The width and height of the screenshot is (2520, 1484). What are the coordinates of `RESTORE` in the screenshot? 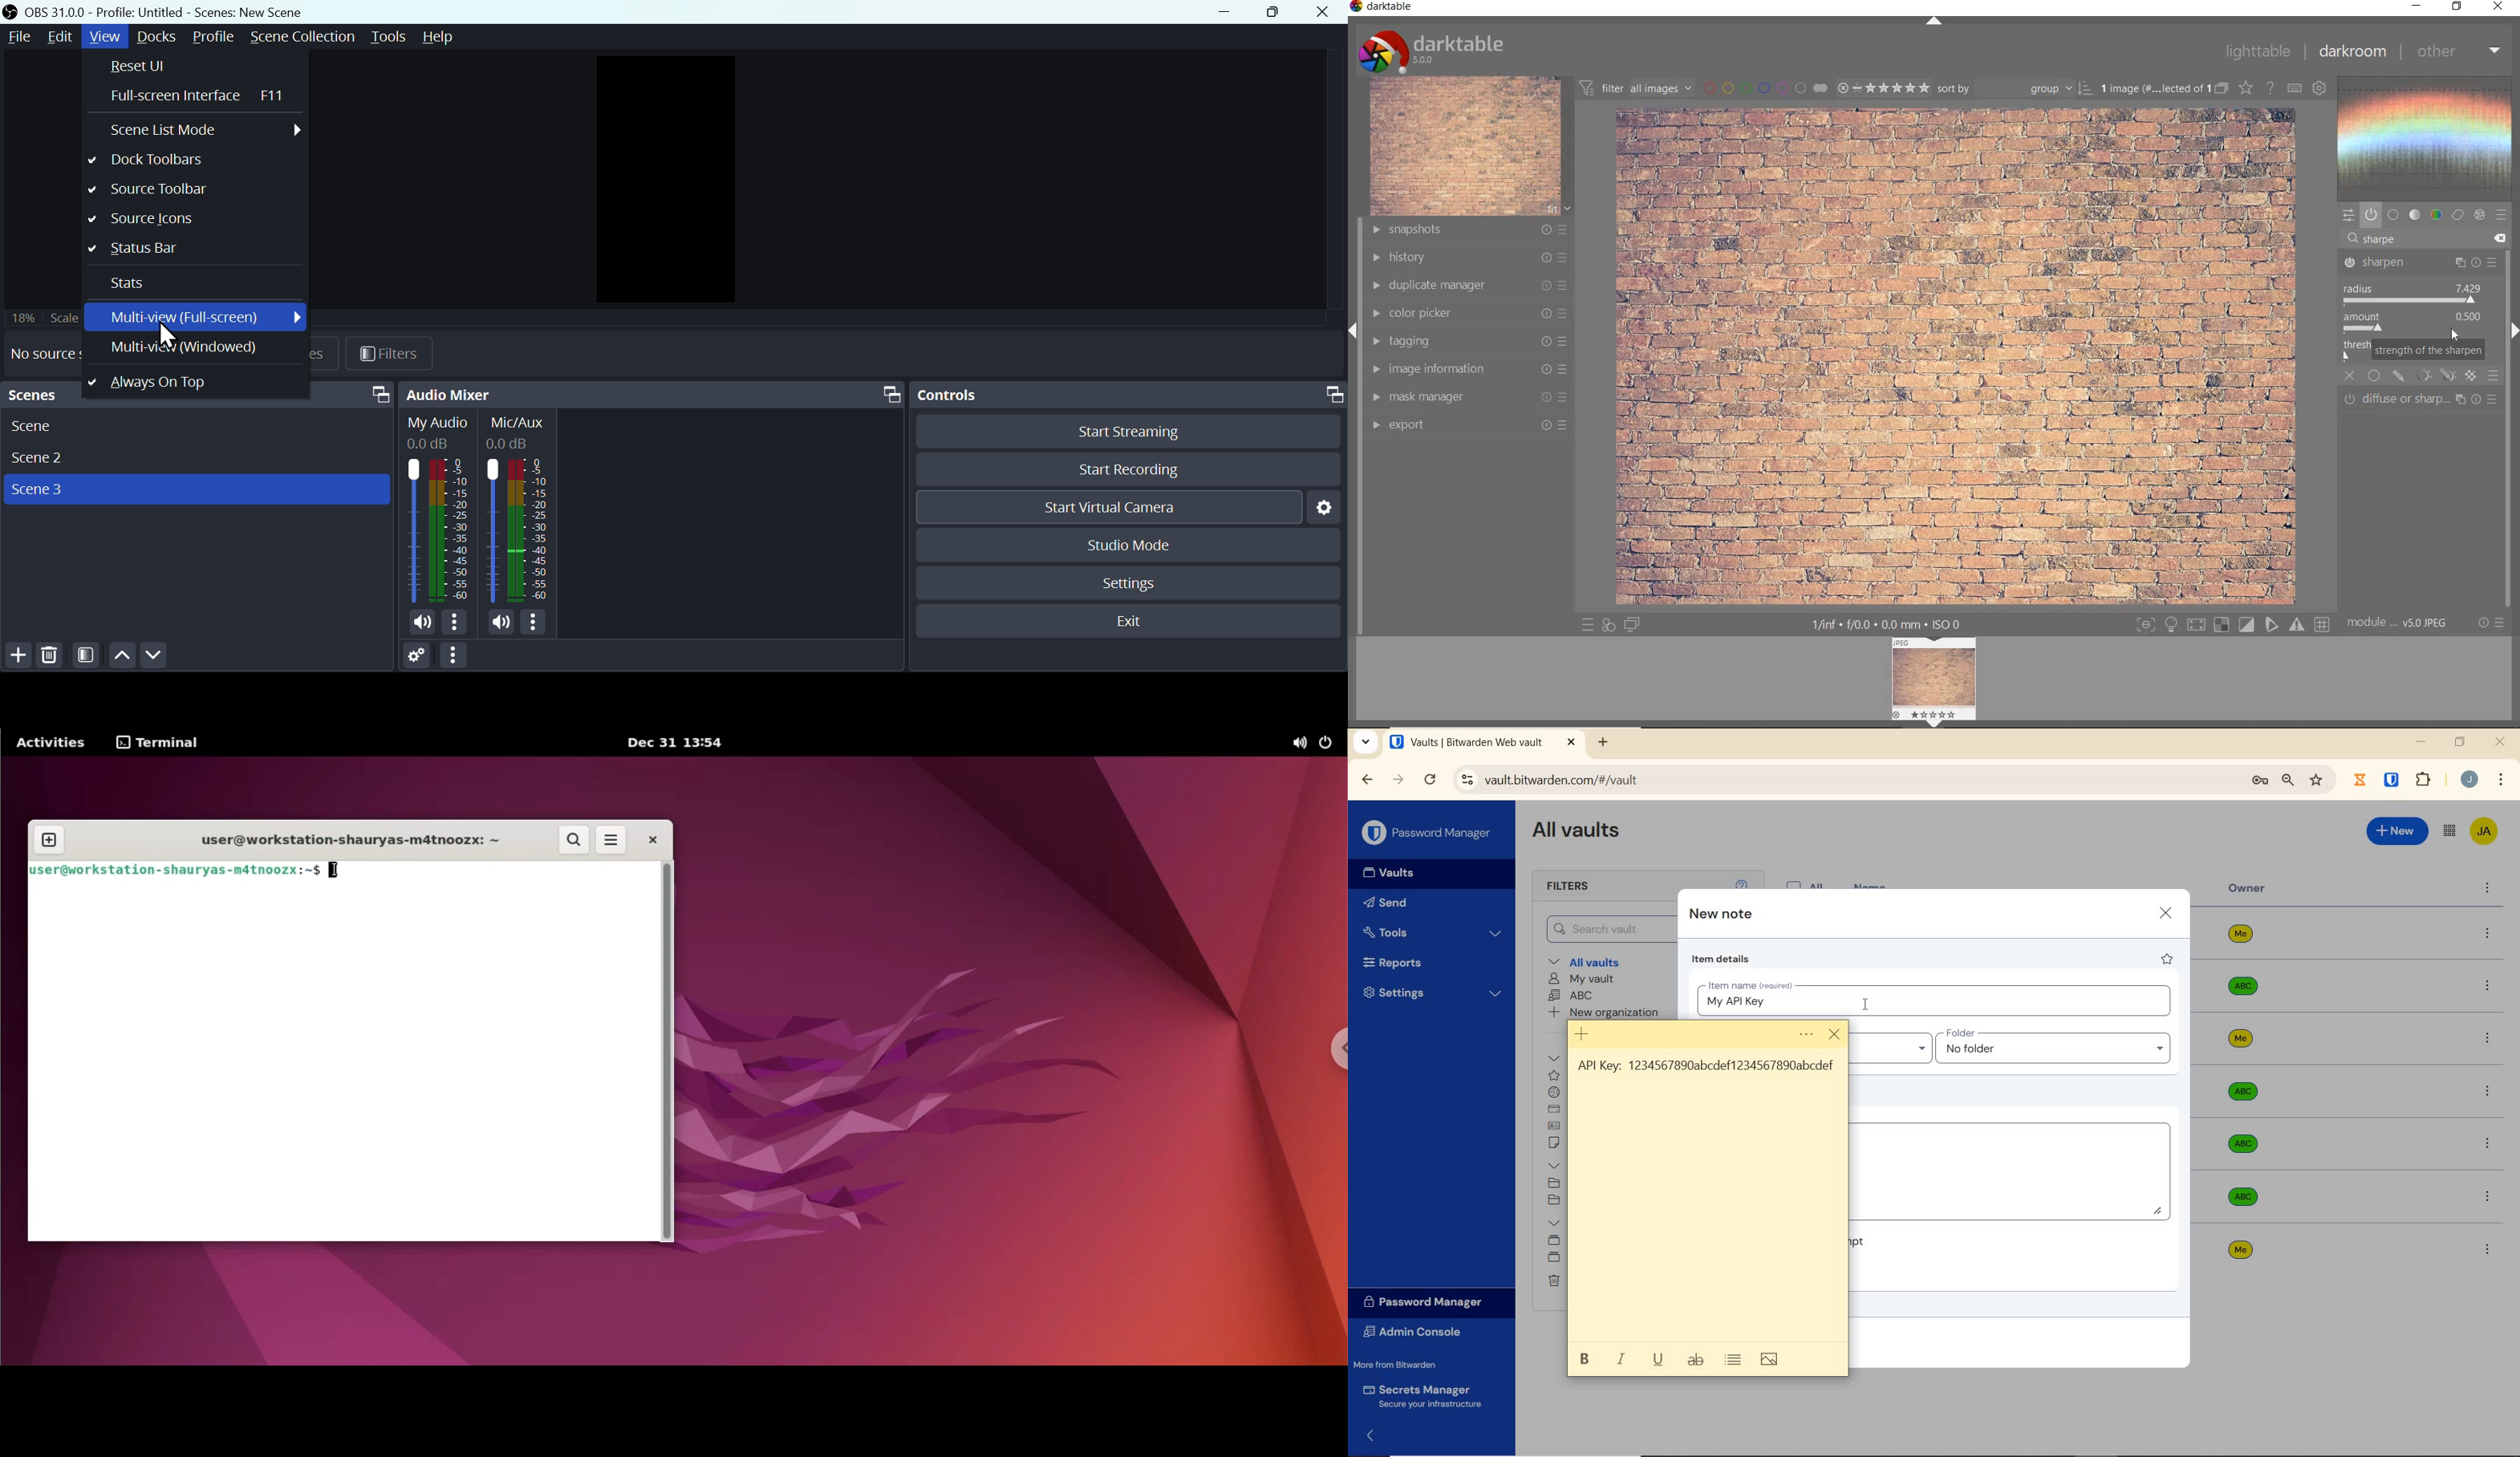 It's located at (2459, 744).